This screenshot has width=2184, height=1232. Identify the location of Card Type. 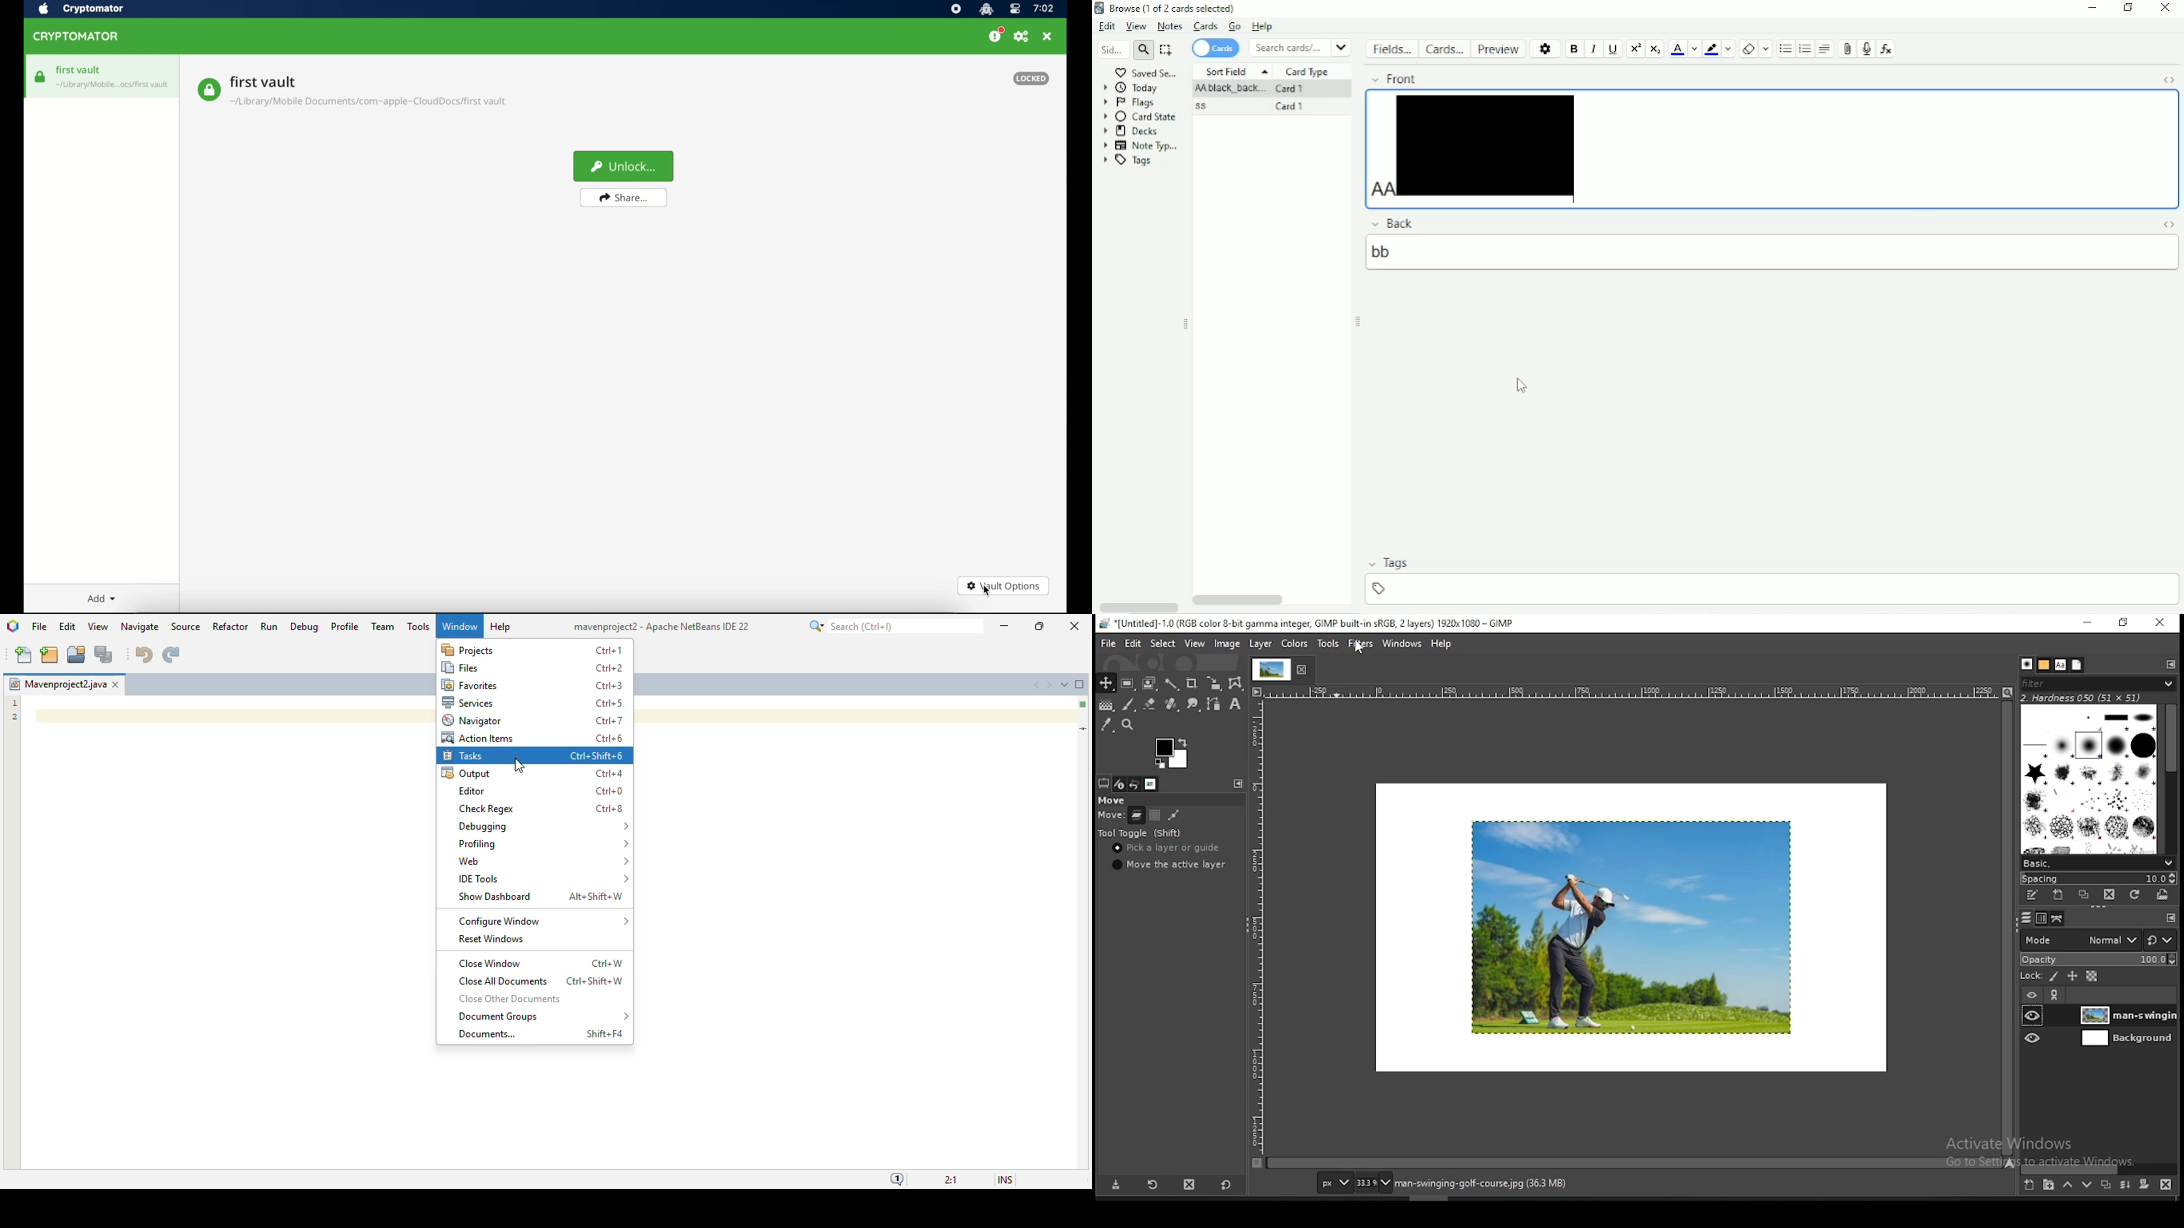
(1307, 73).